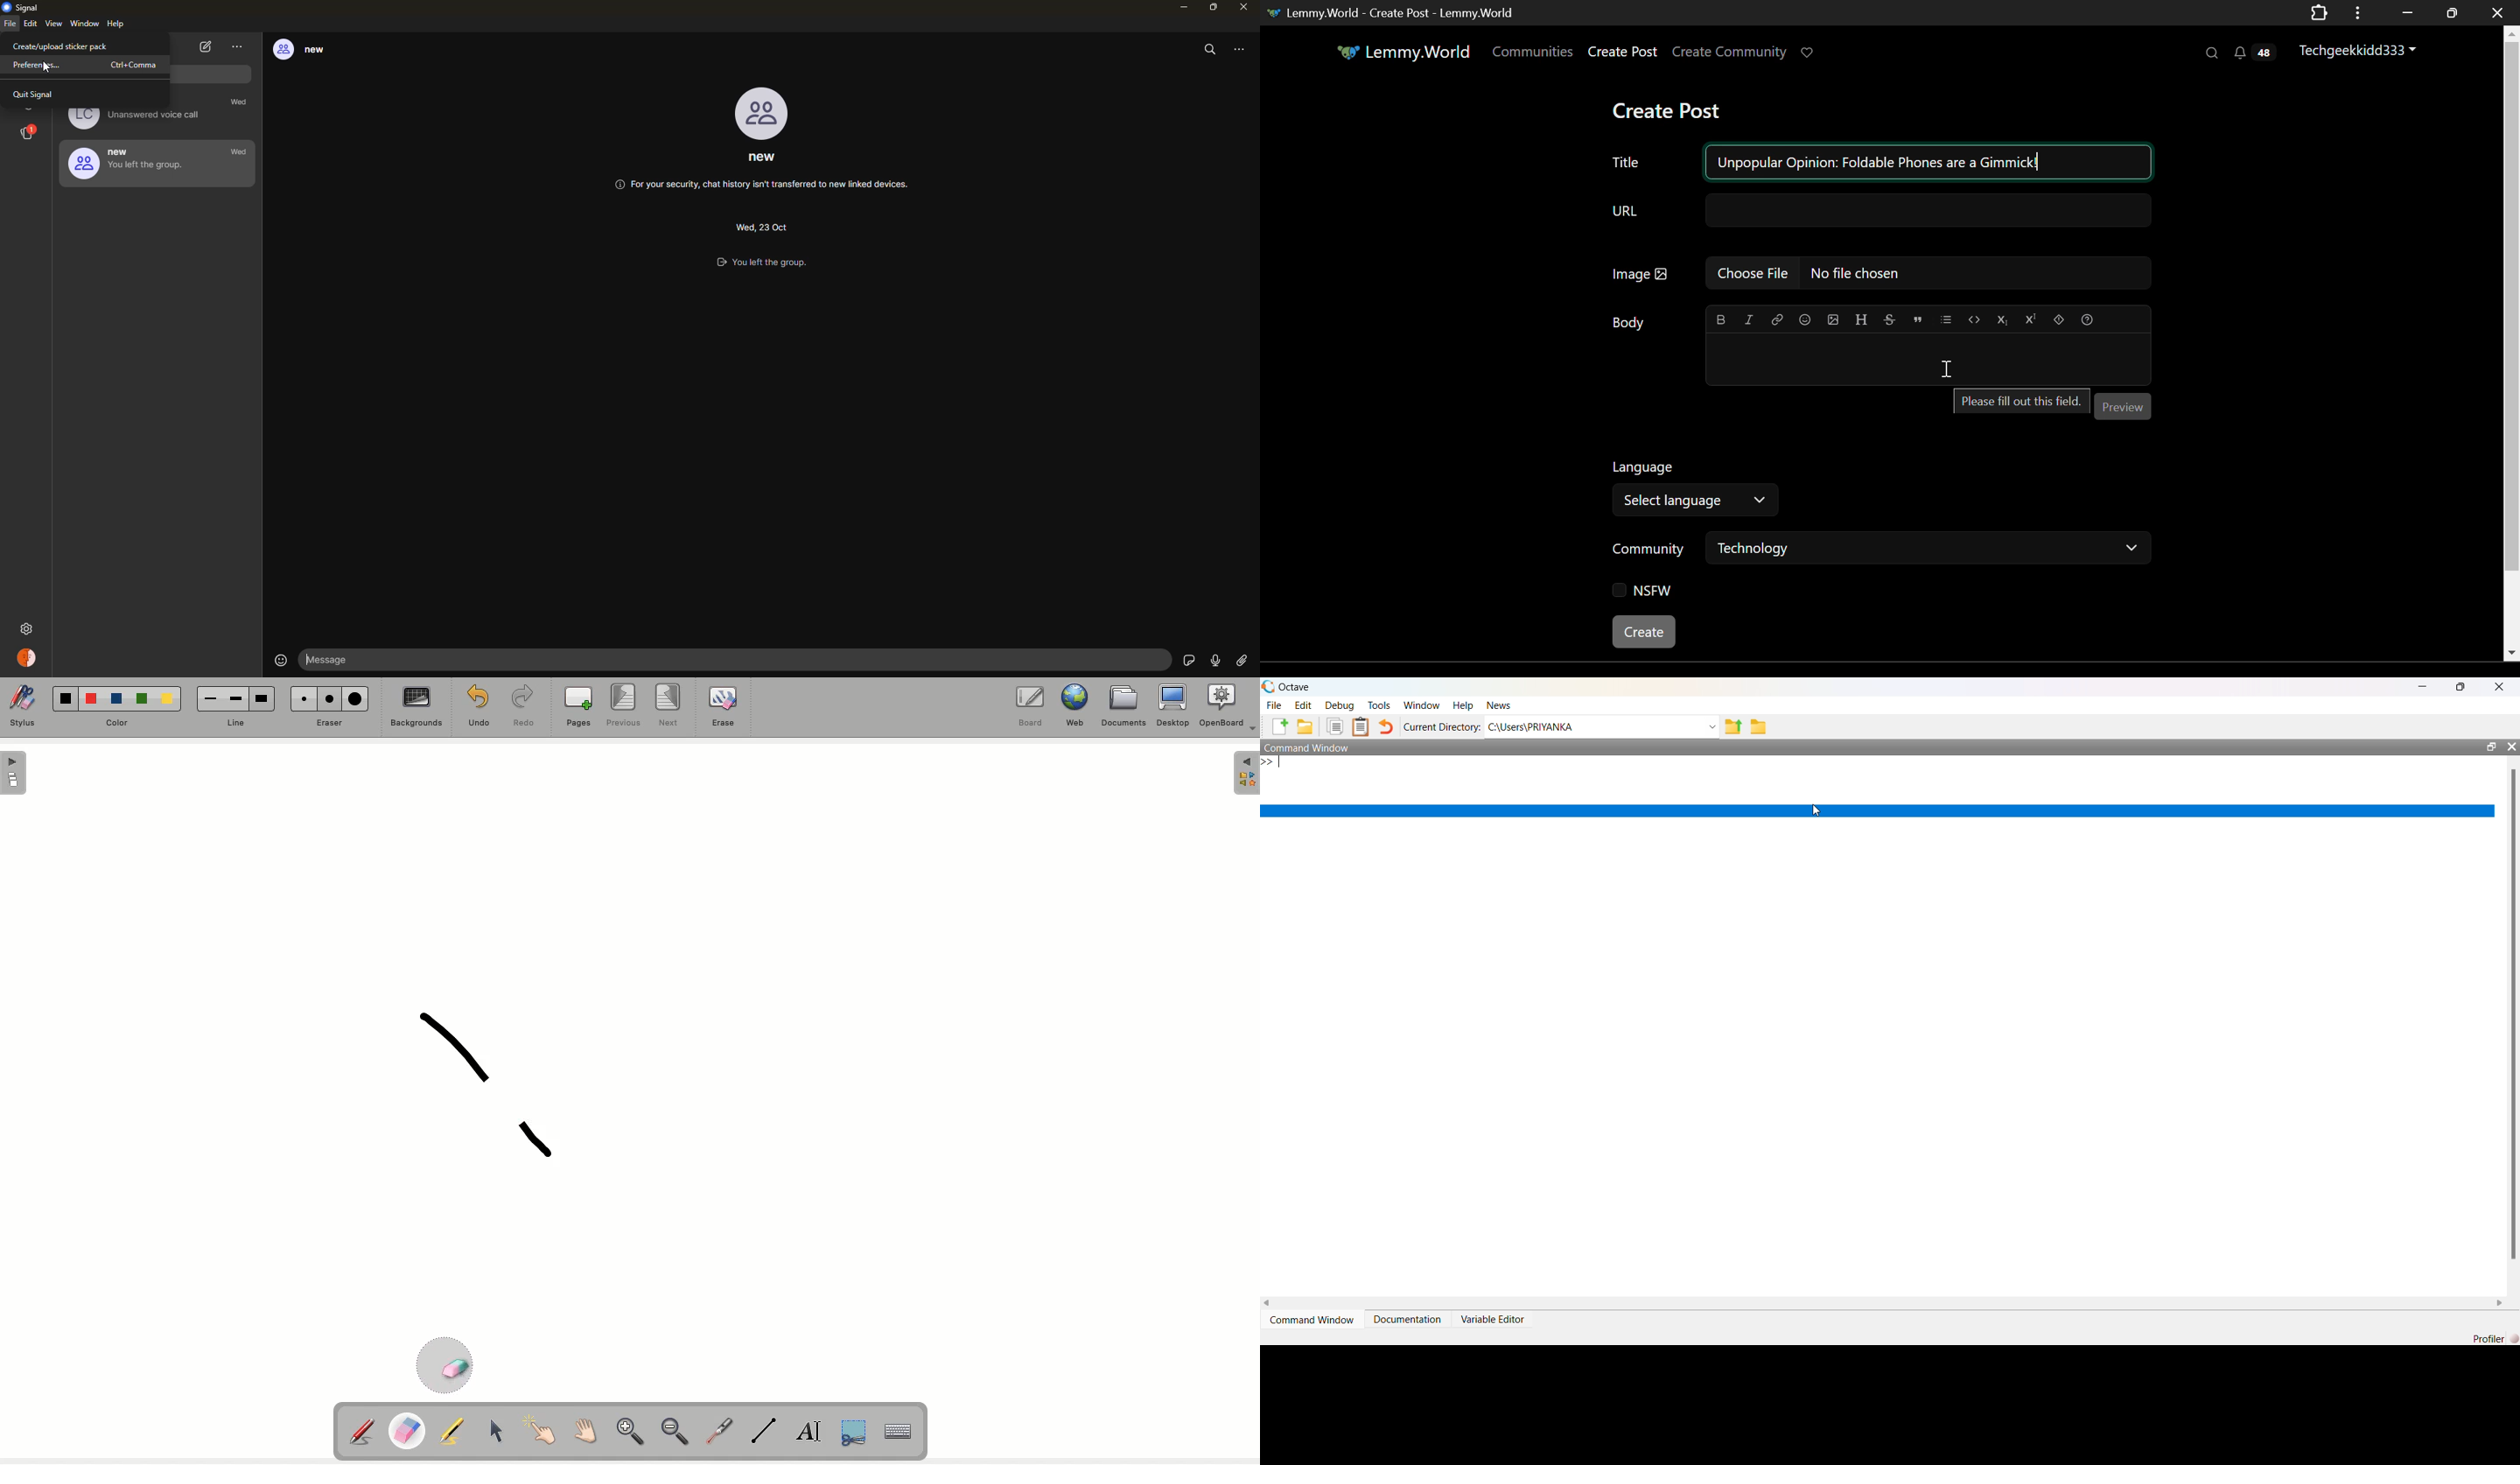  What do you see at coordinates (2003, 318) in the screenshot?
I see `subscript` at bounding box center [2003, 318].